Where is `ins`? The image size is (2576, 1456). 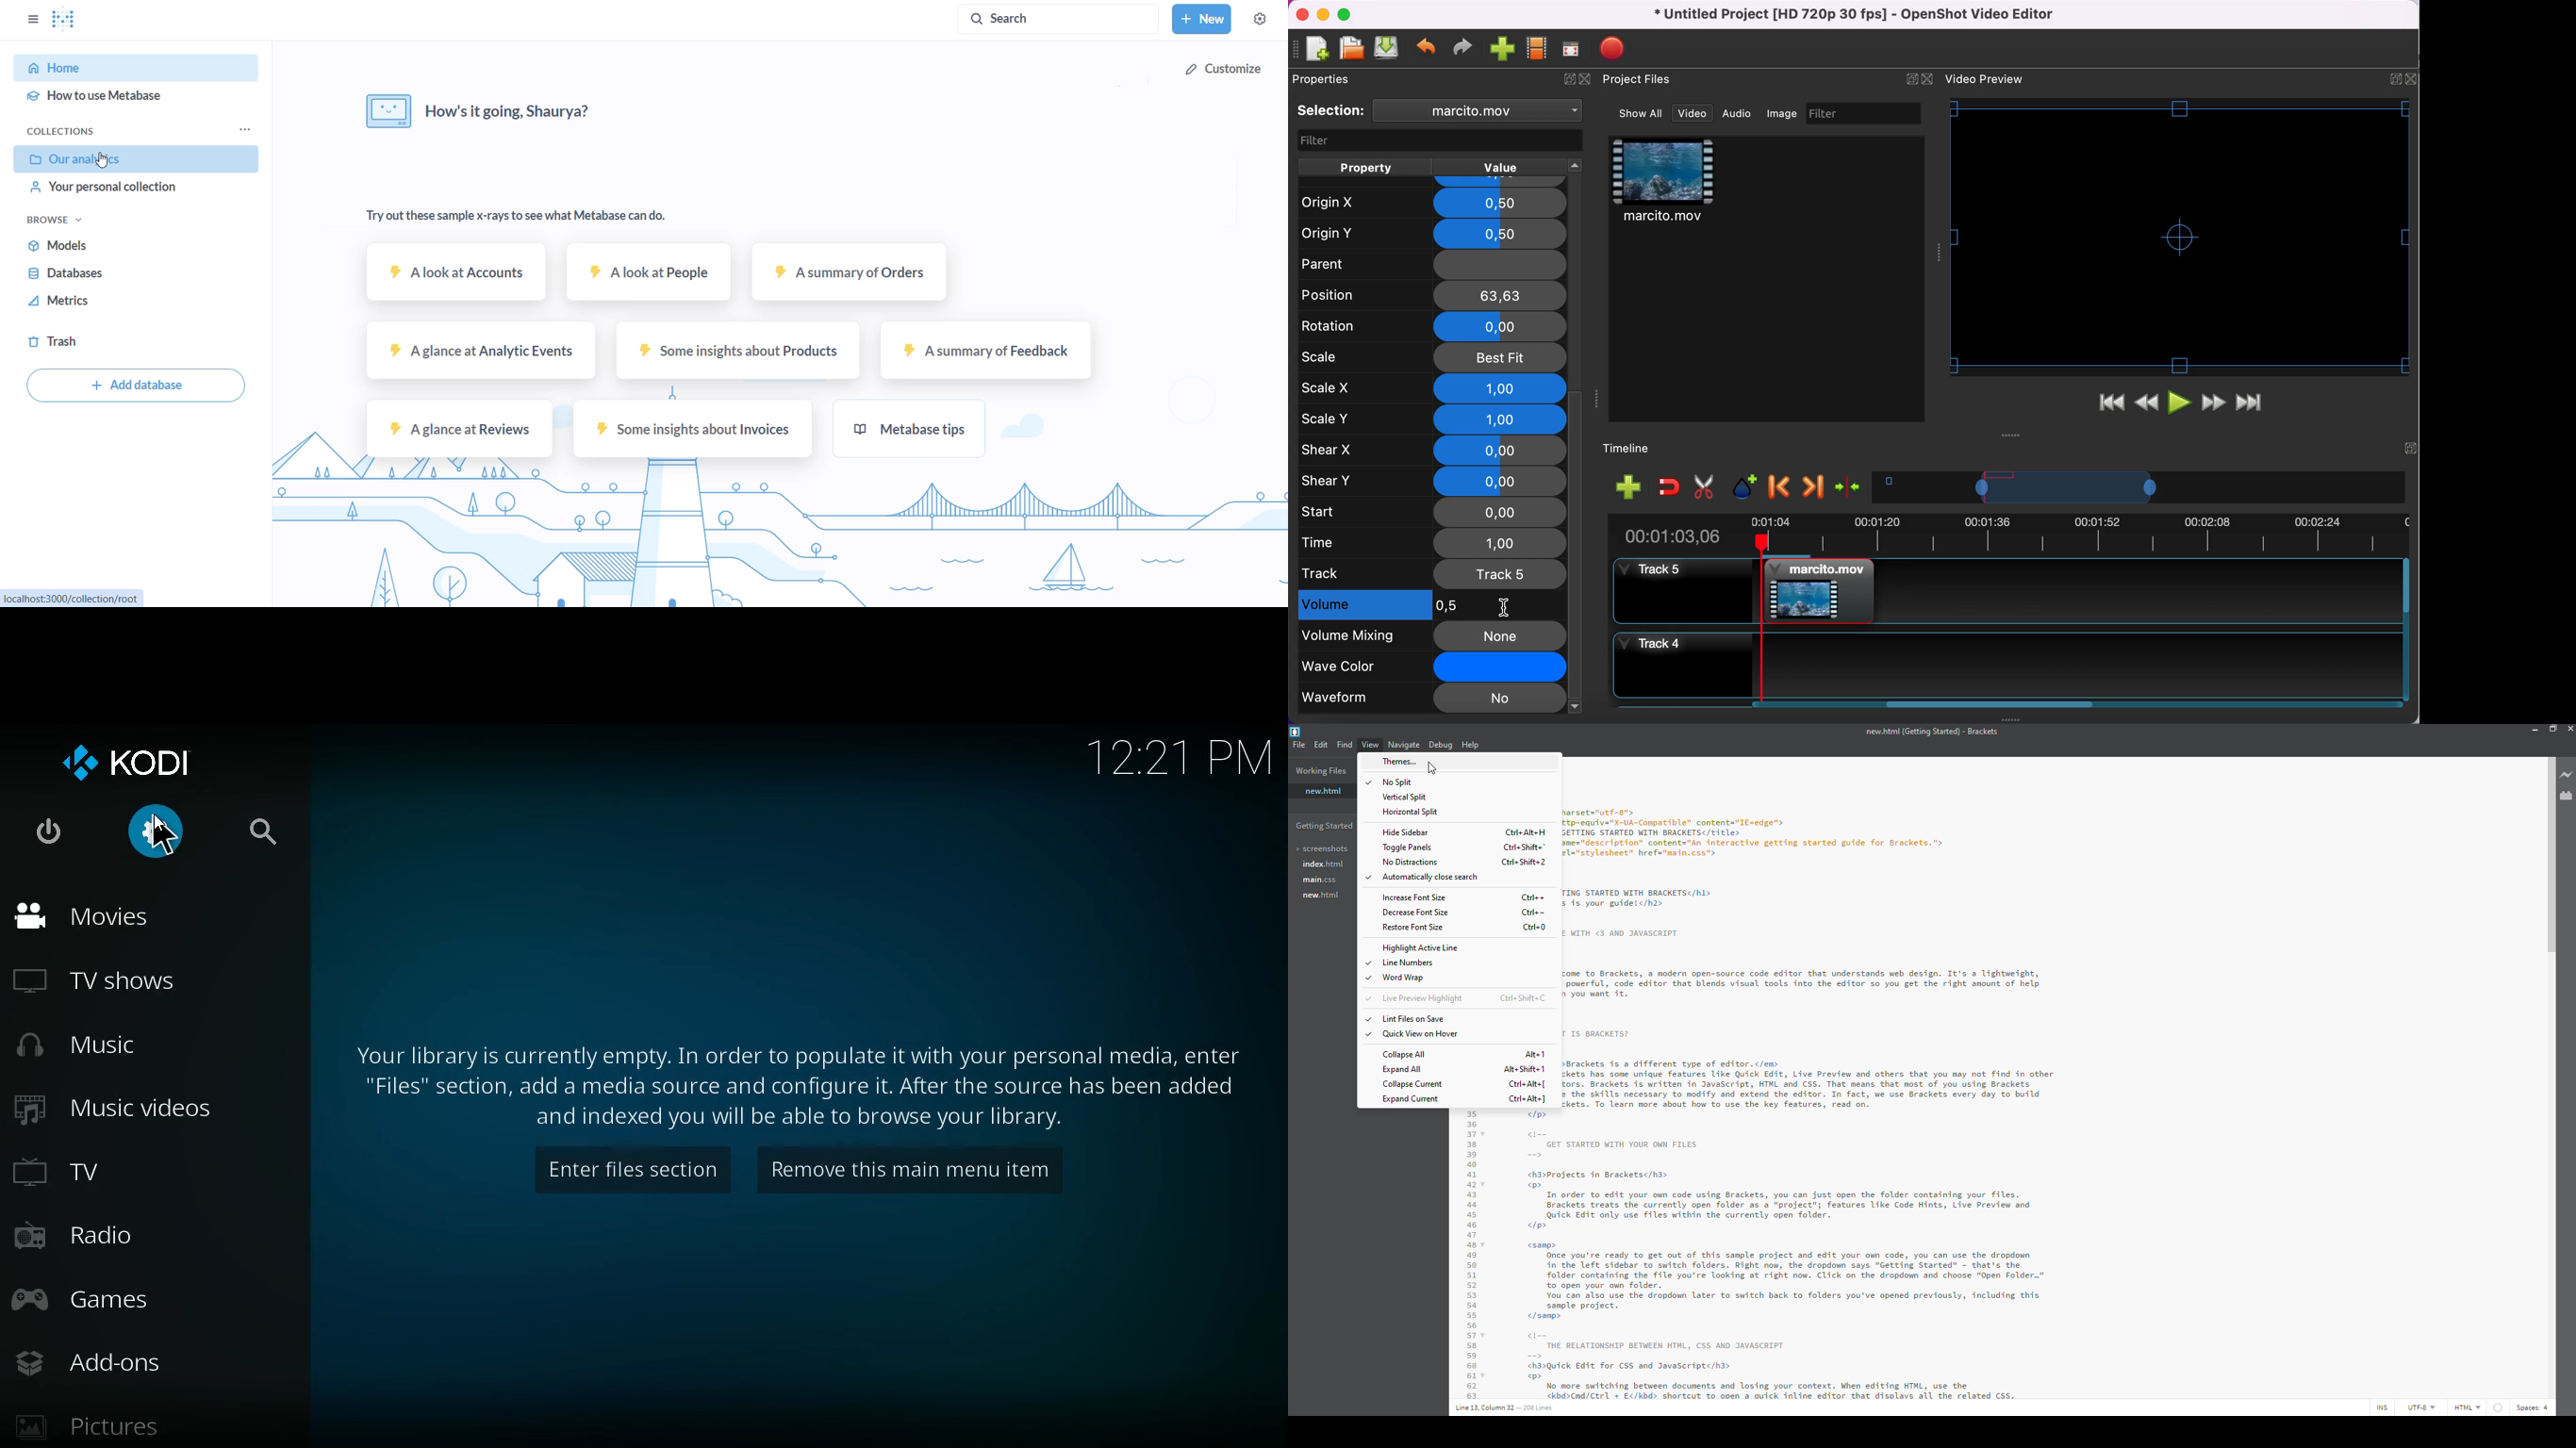
ins is located at coordinates (2383, 1407).